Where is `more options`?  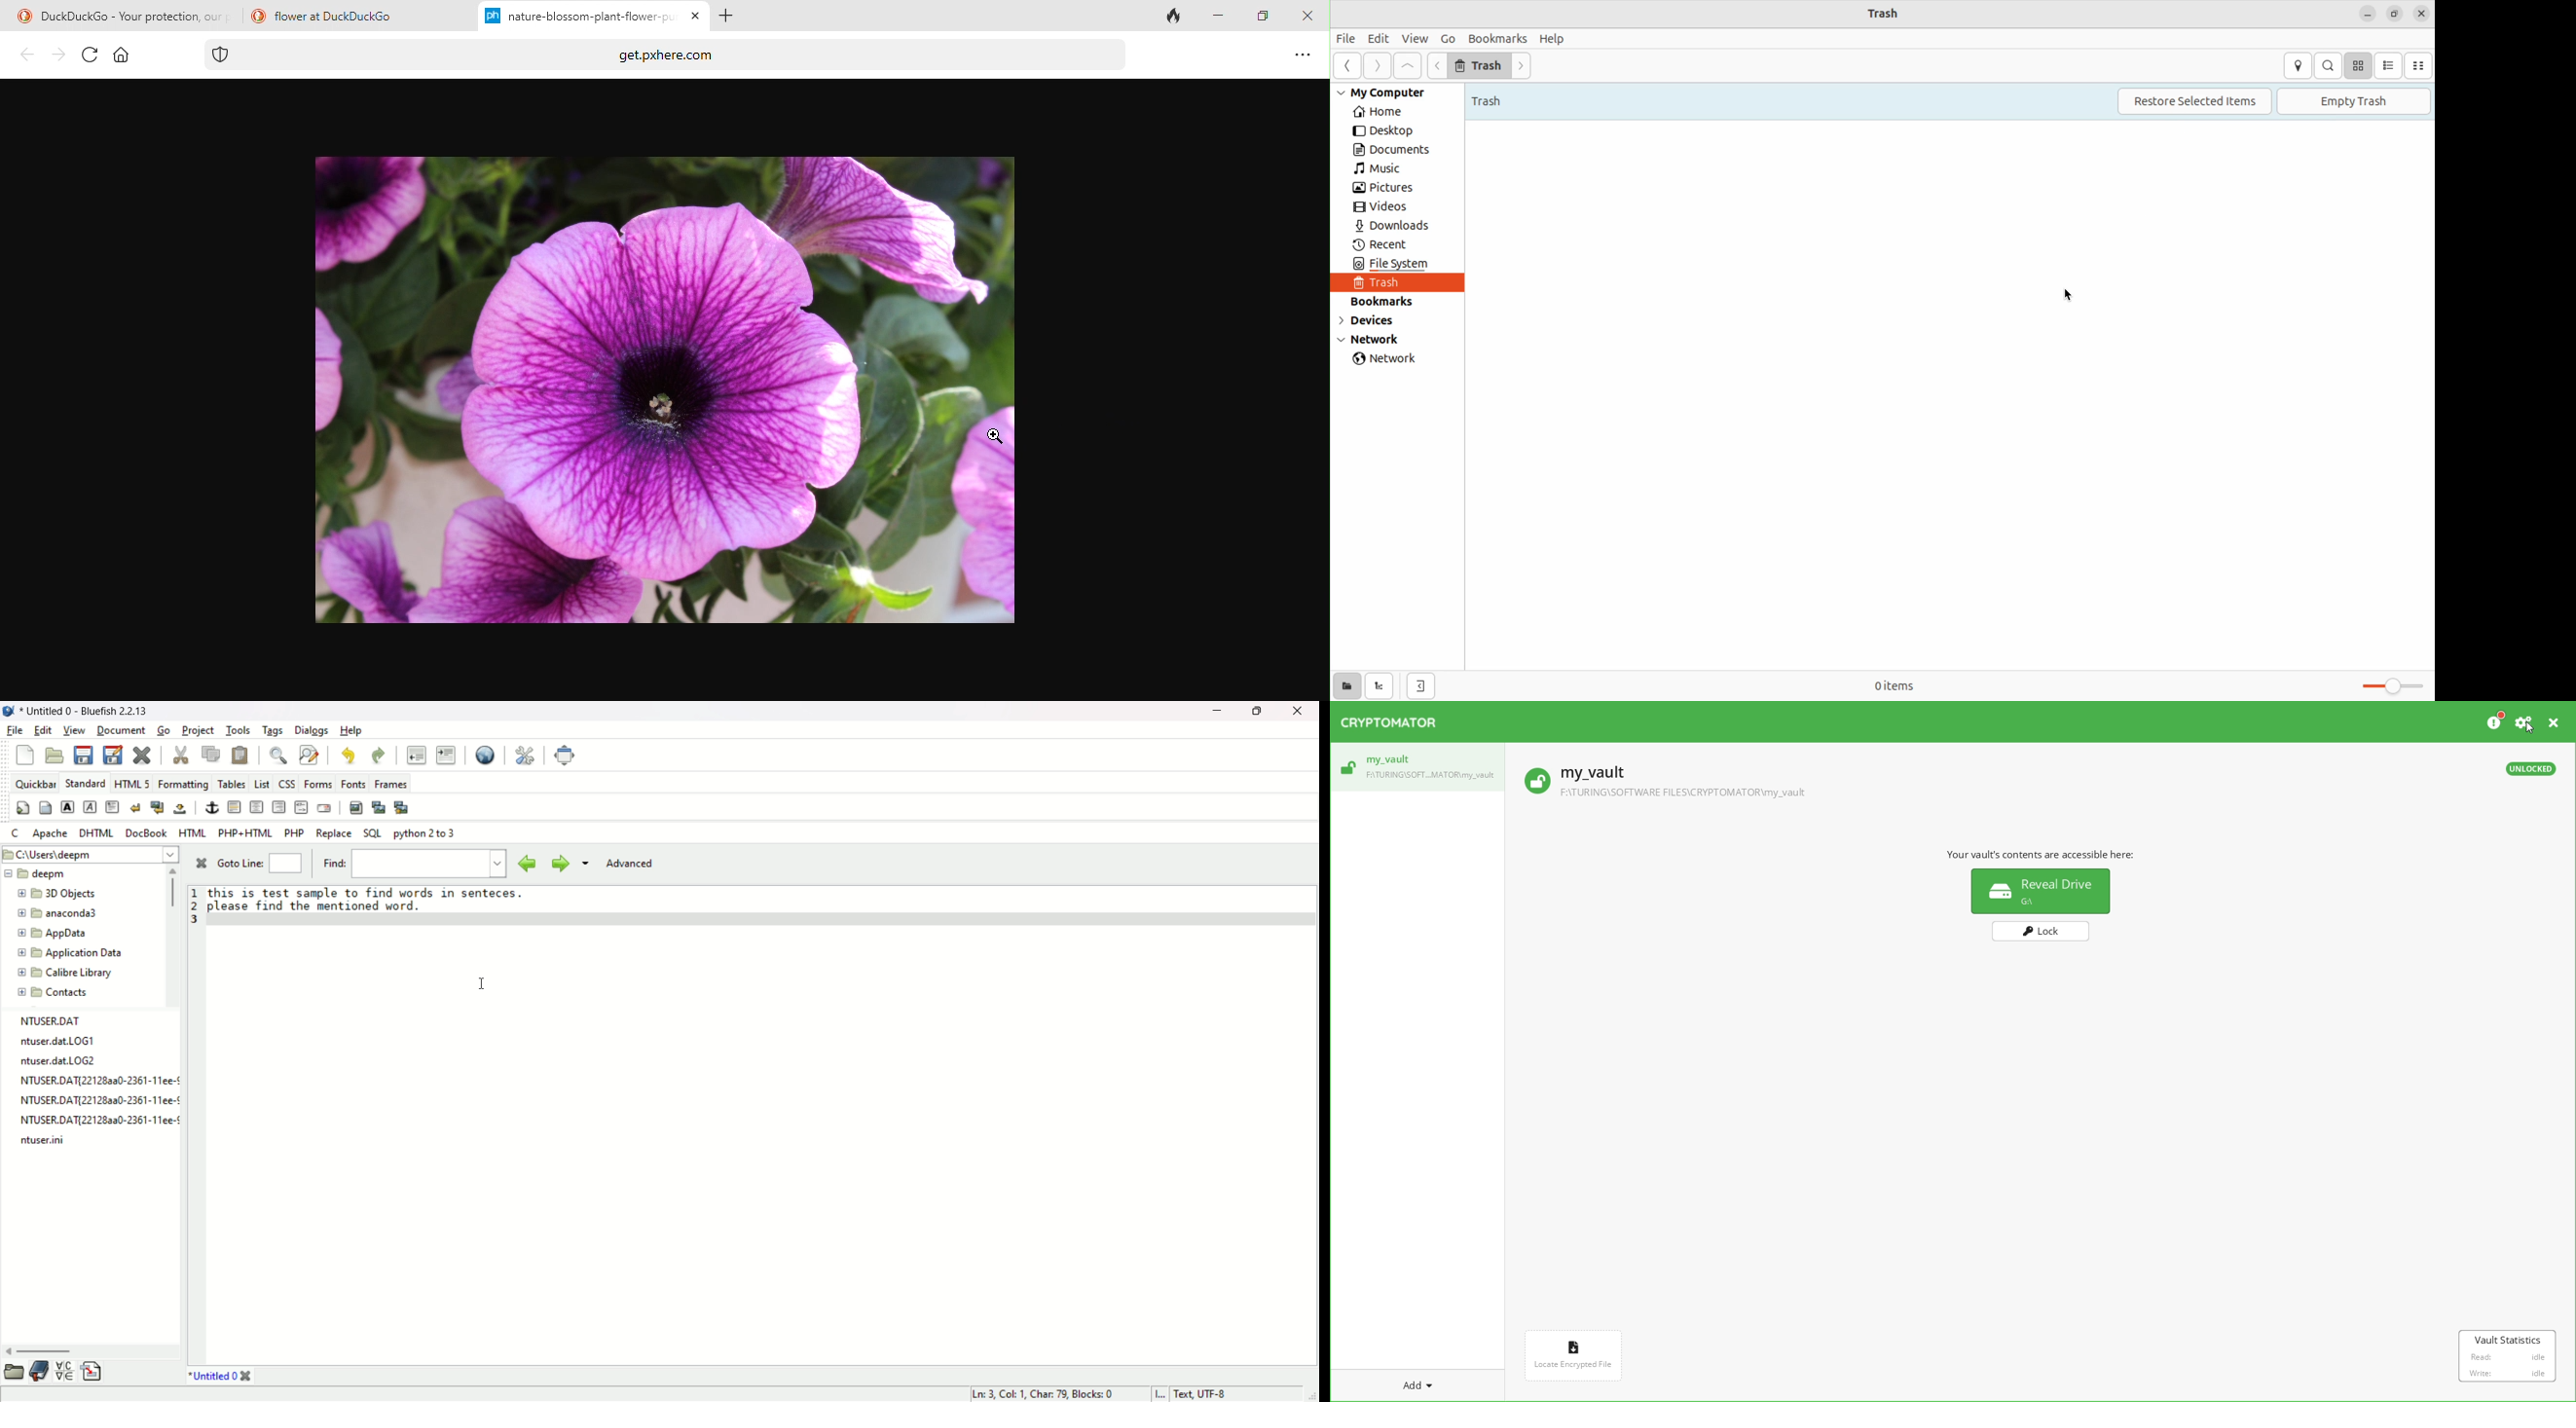
more options is located at coordinates (584, 866).